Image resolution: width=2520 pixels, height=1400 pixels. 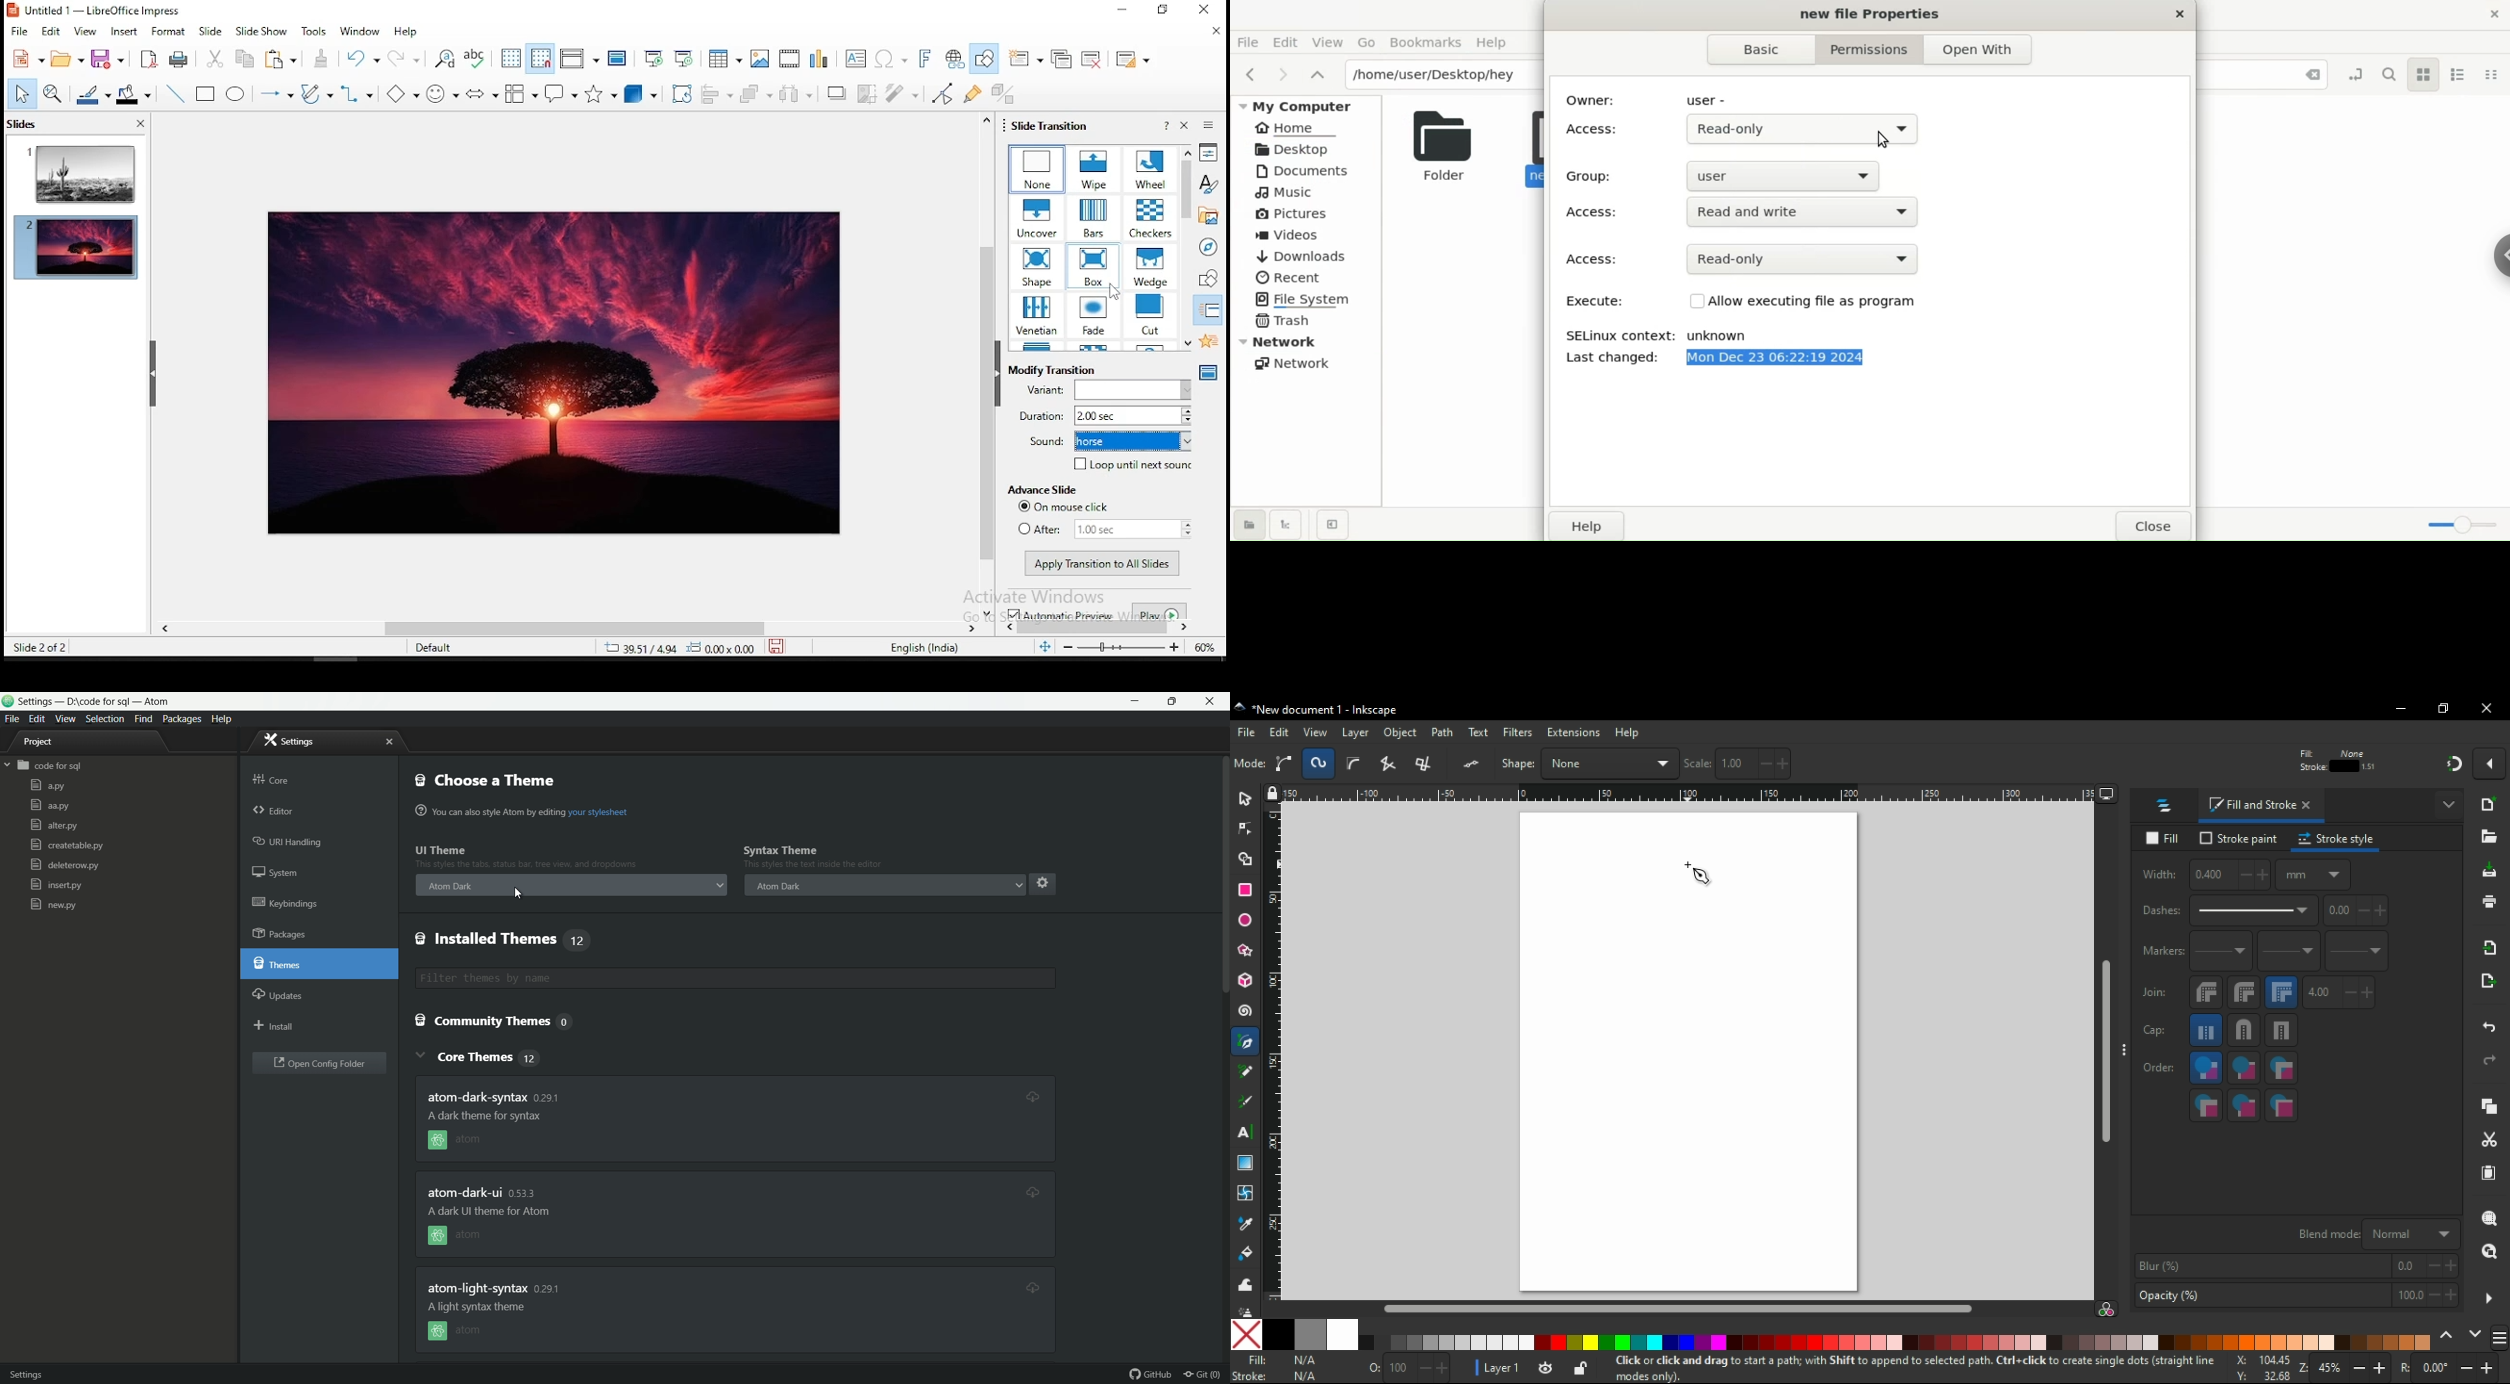 What do you see at coordinates (1298, 129) in the screenshot?
I see `Home` at bounding box center [1298, 129].